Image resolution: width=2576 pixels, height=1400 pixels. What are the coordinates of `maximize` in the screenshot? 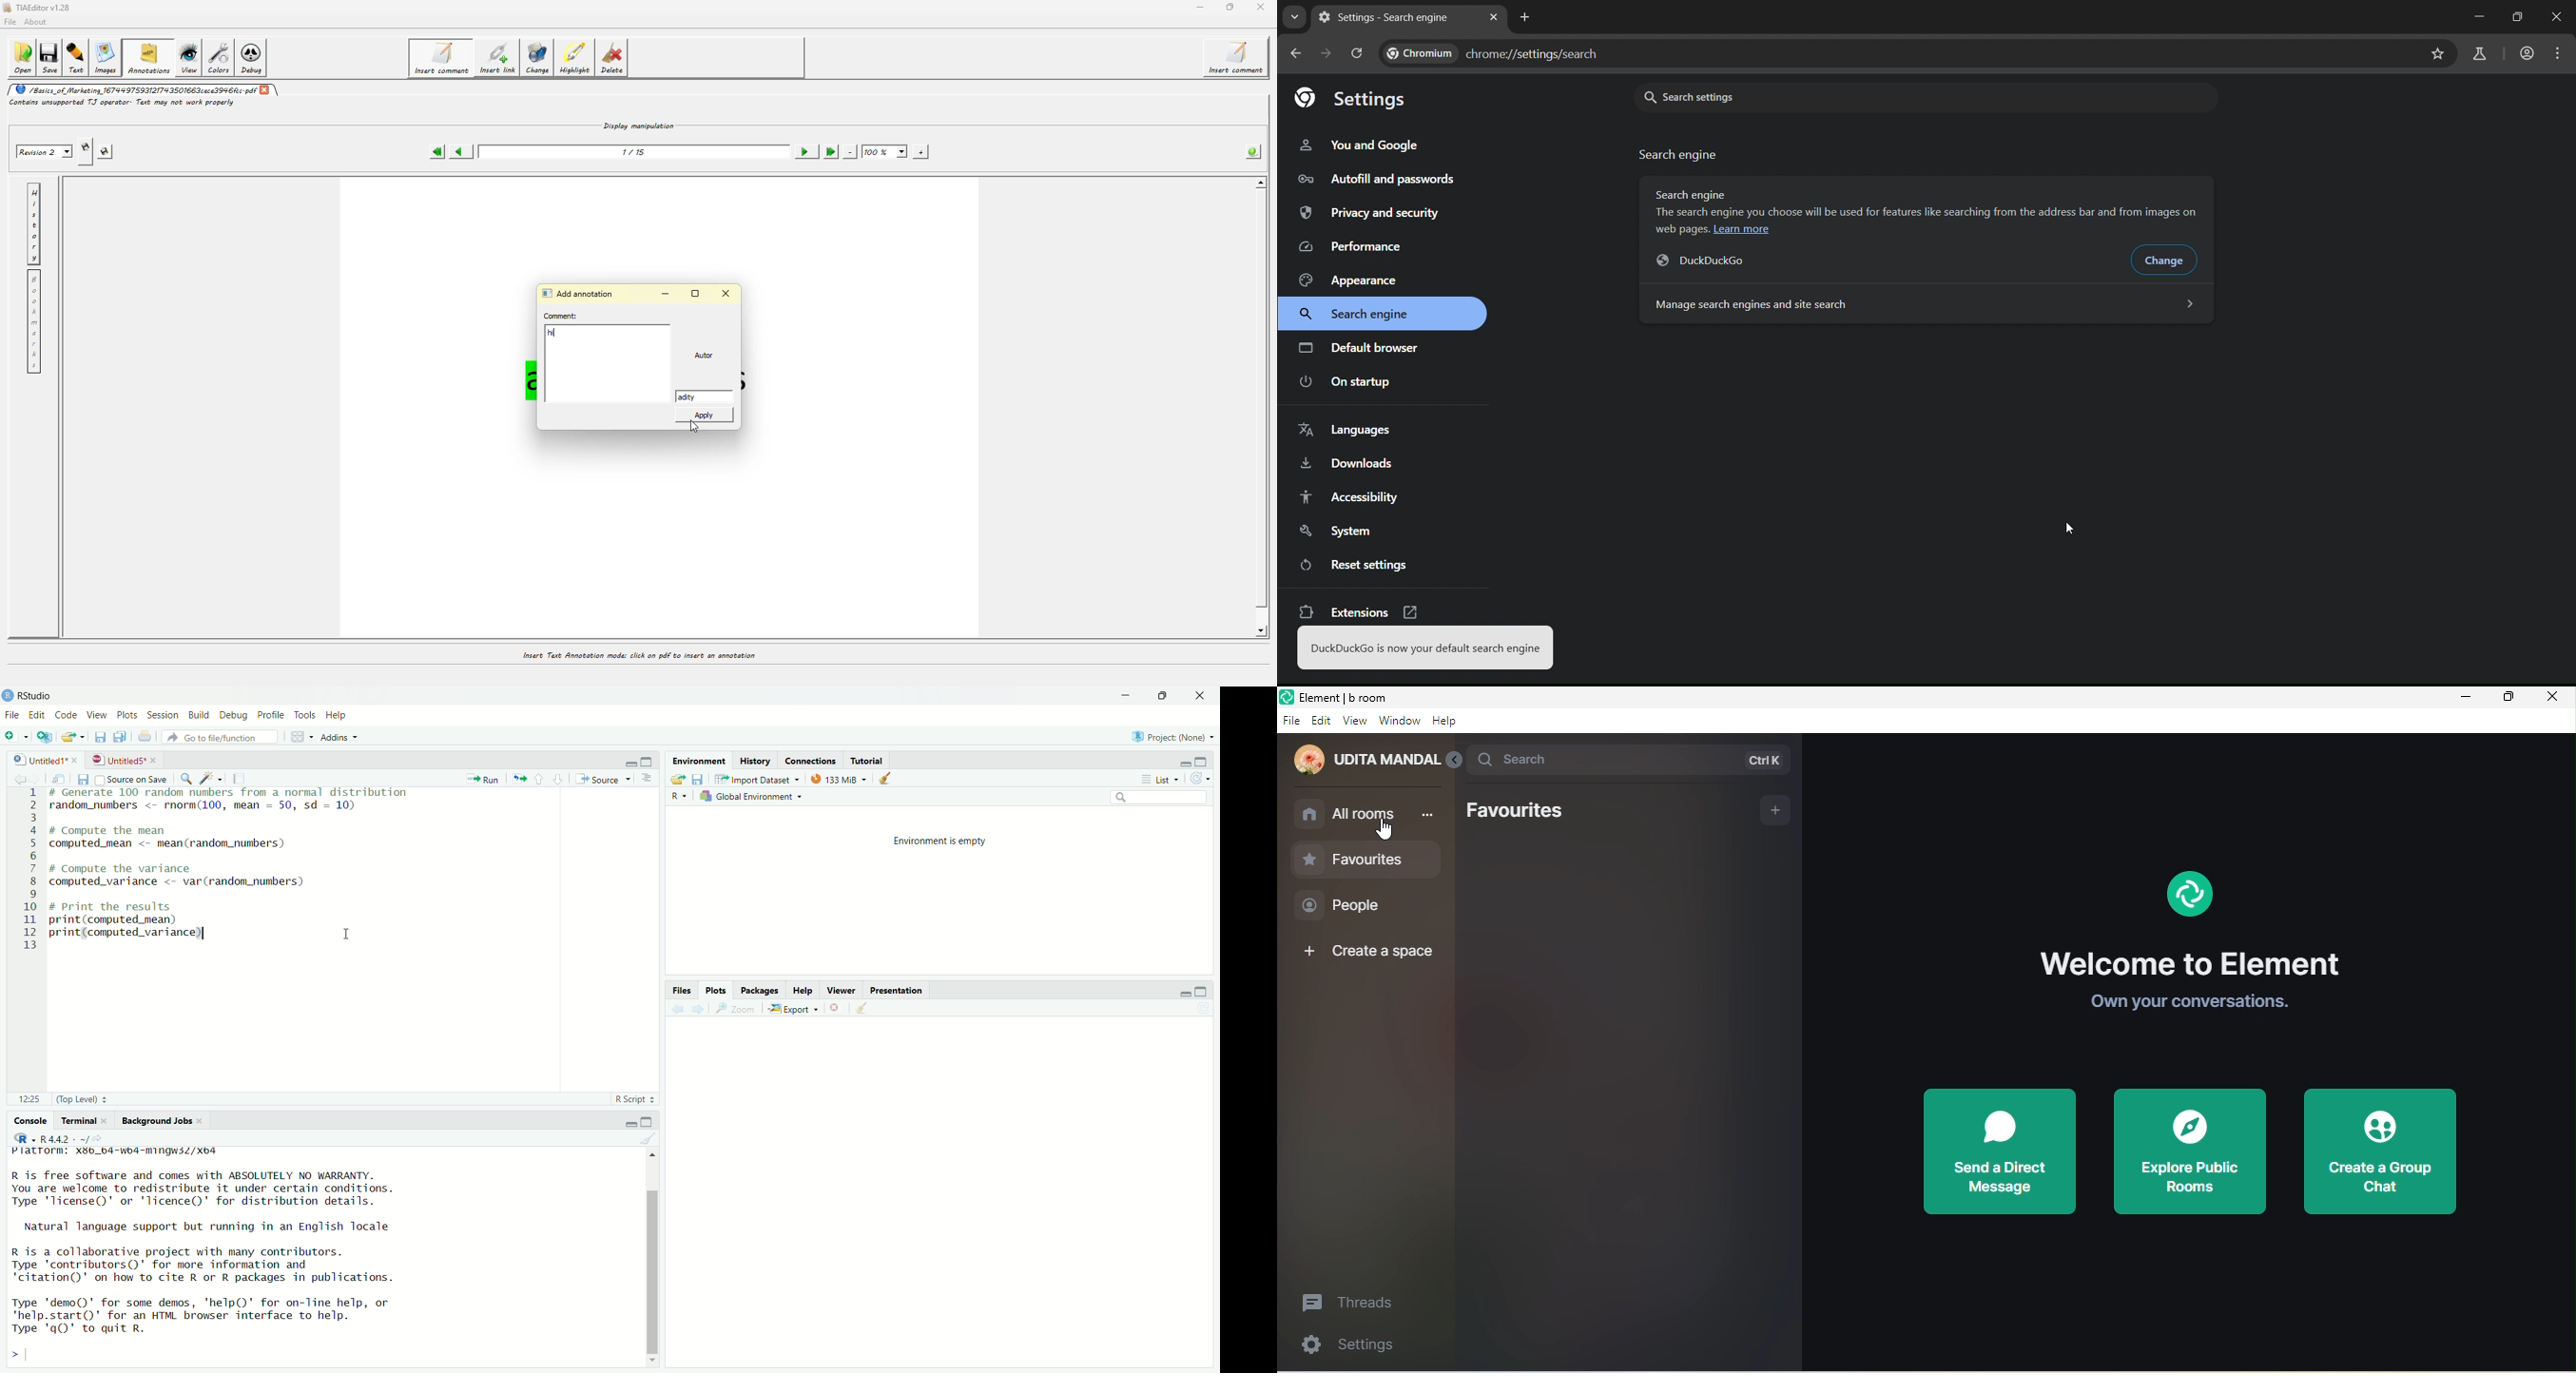 It's located at (2513, 698).